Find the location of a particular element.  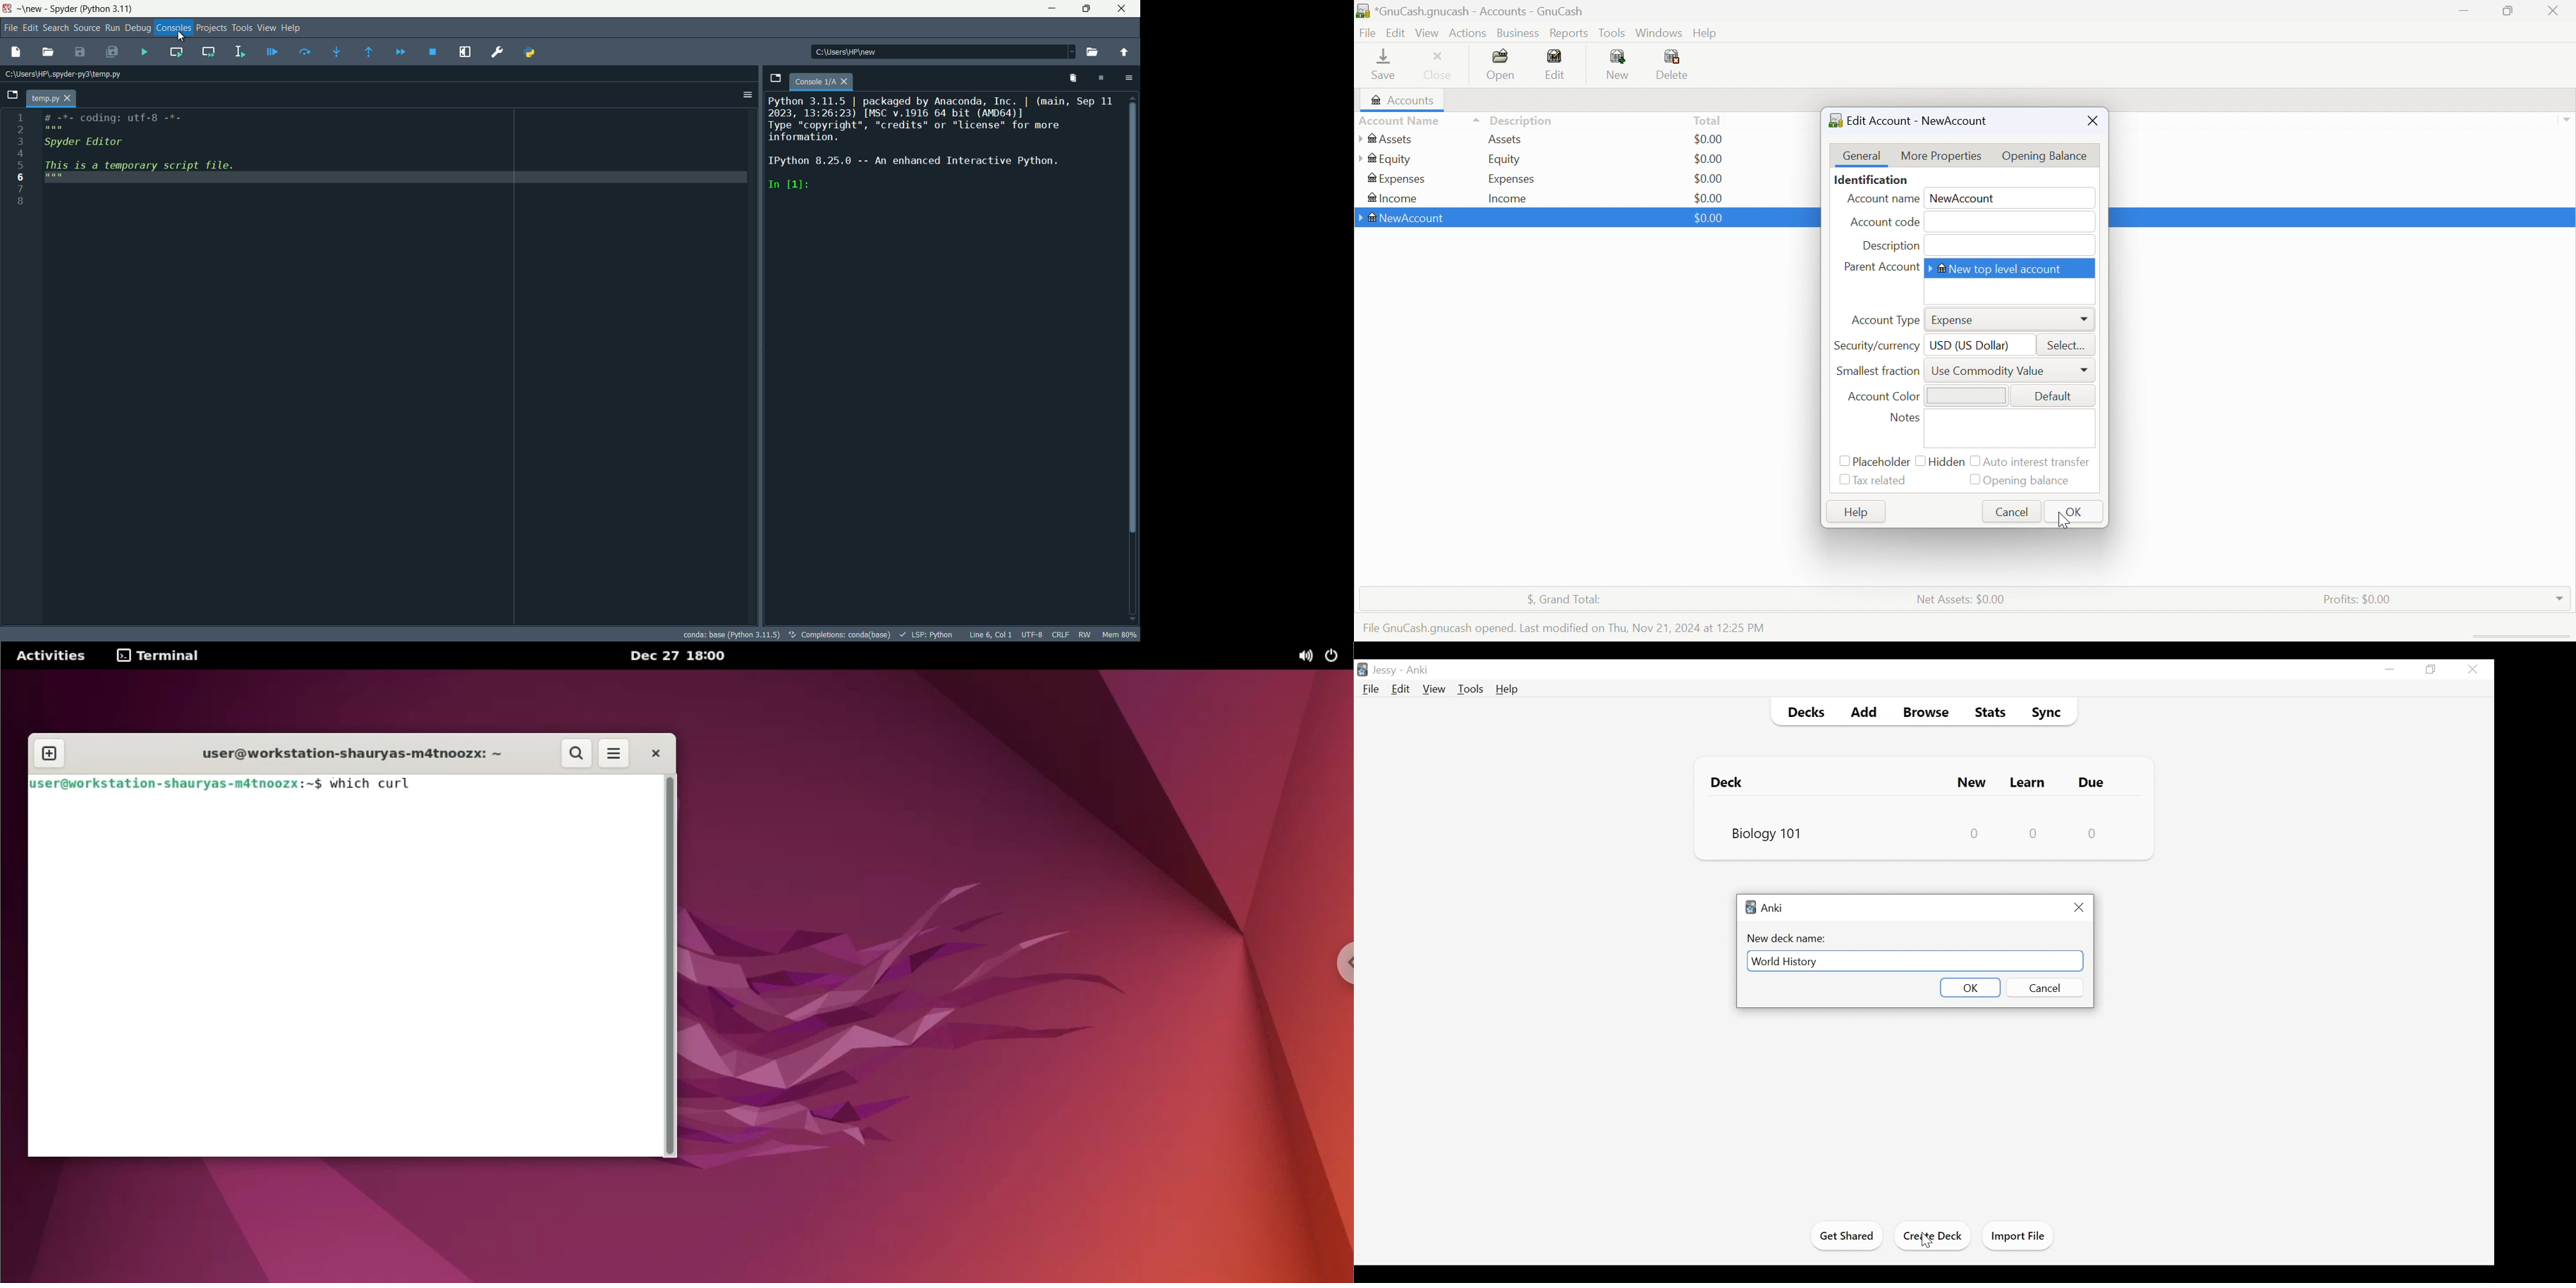

execute current line is located at coordinates (308, 53).